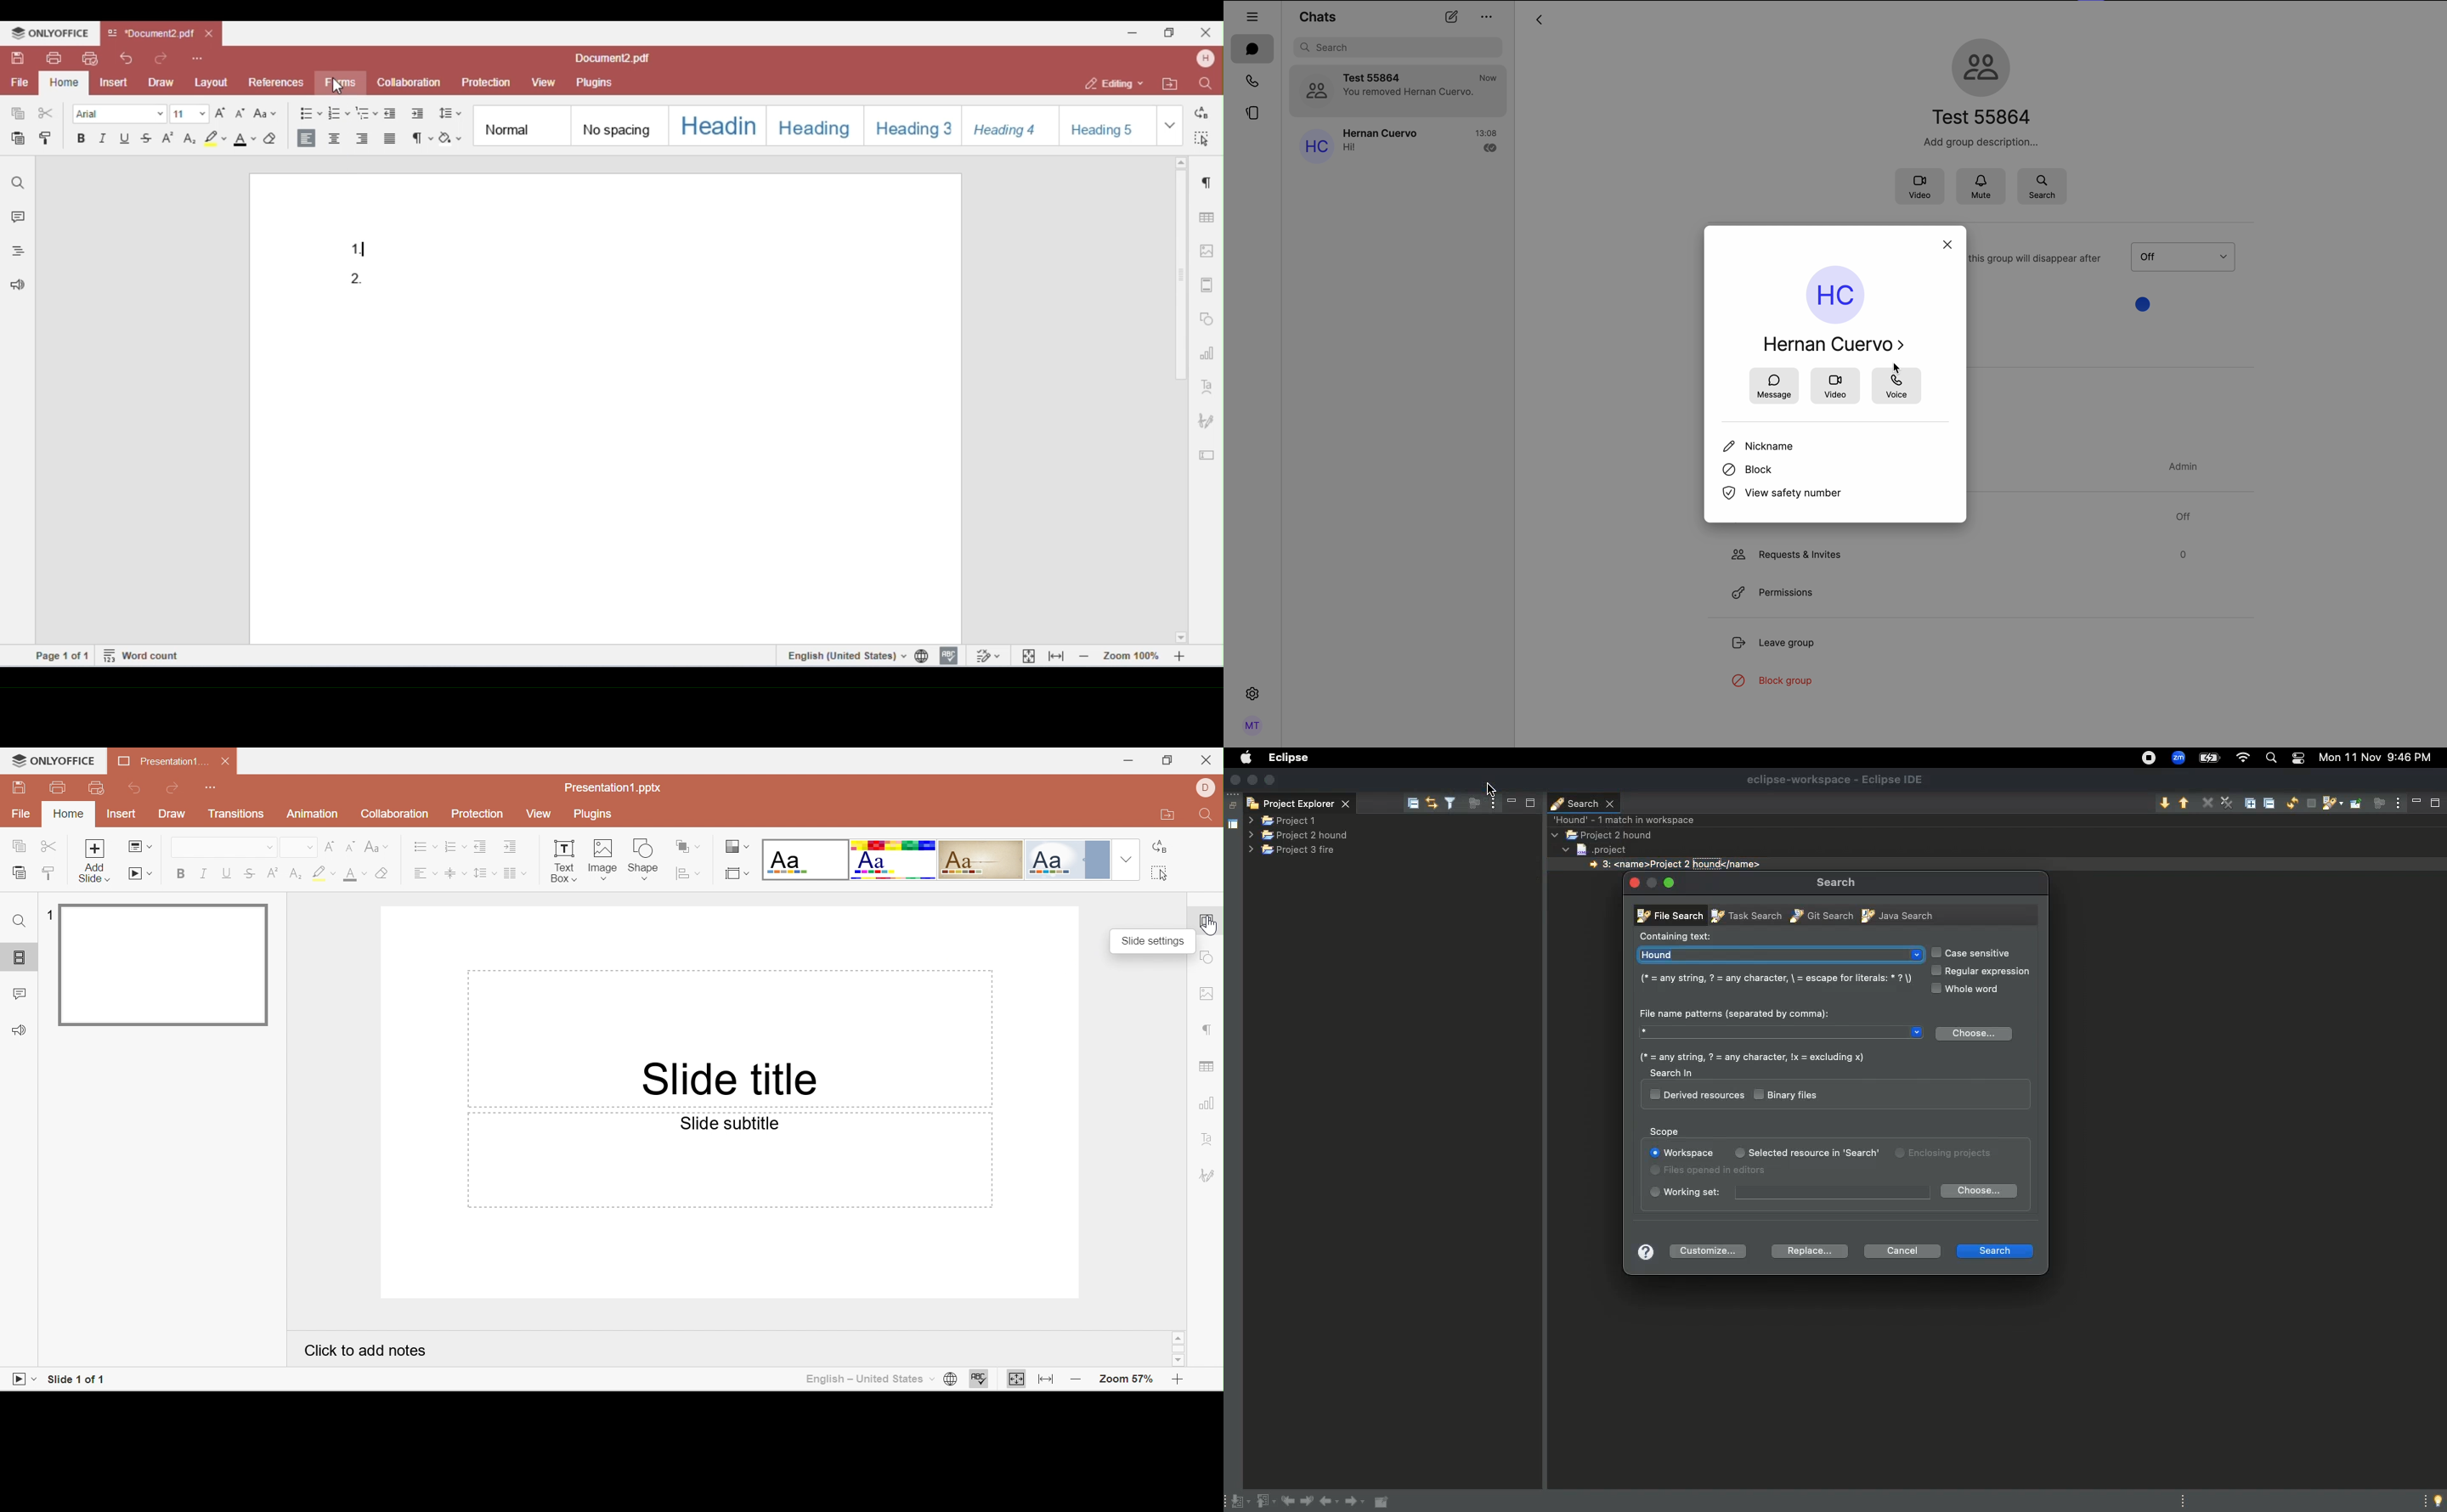  What do you see at coordinates (425, 874) in the screenshot?
I see `Horizontal Align` at bounding box center [425, 874].